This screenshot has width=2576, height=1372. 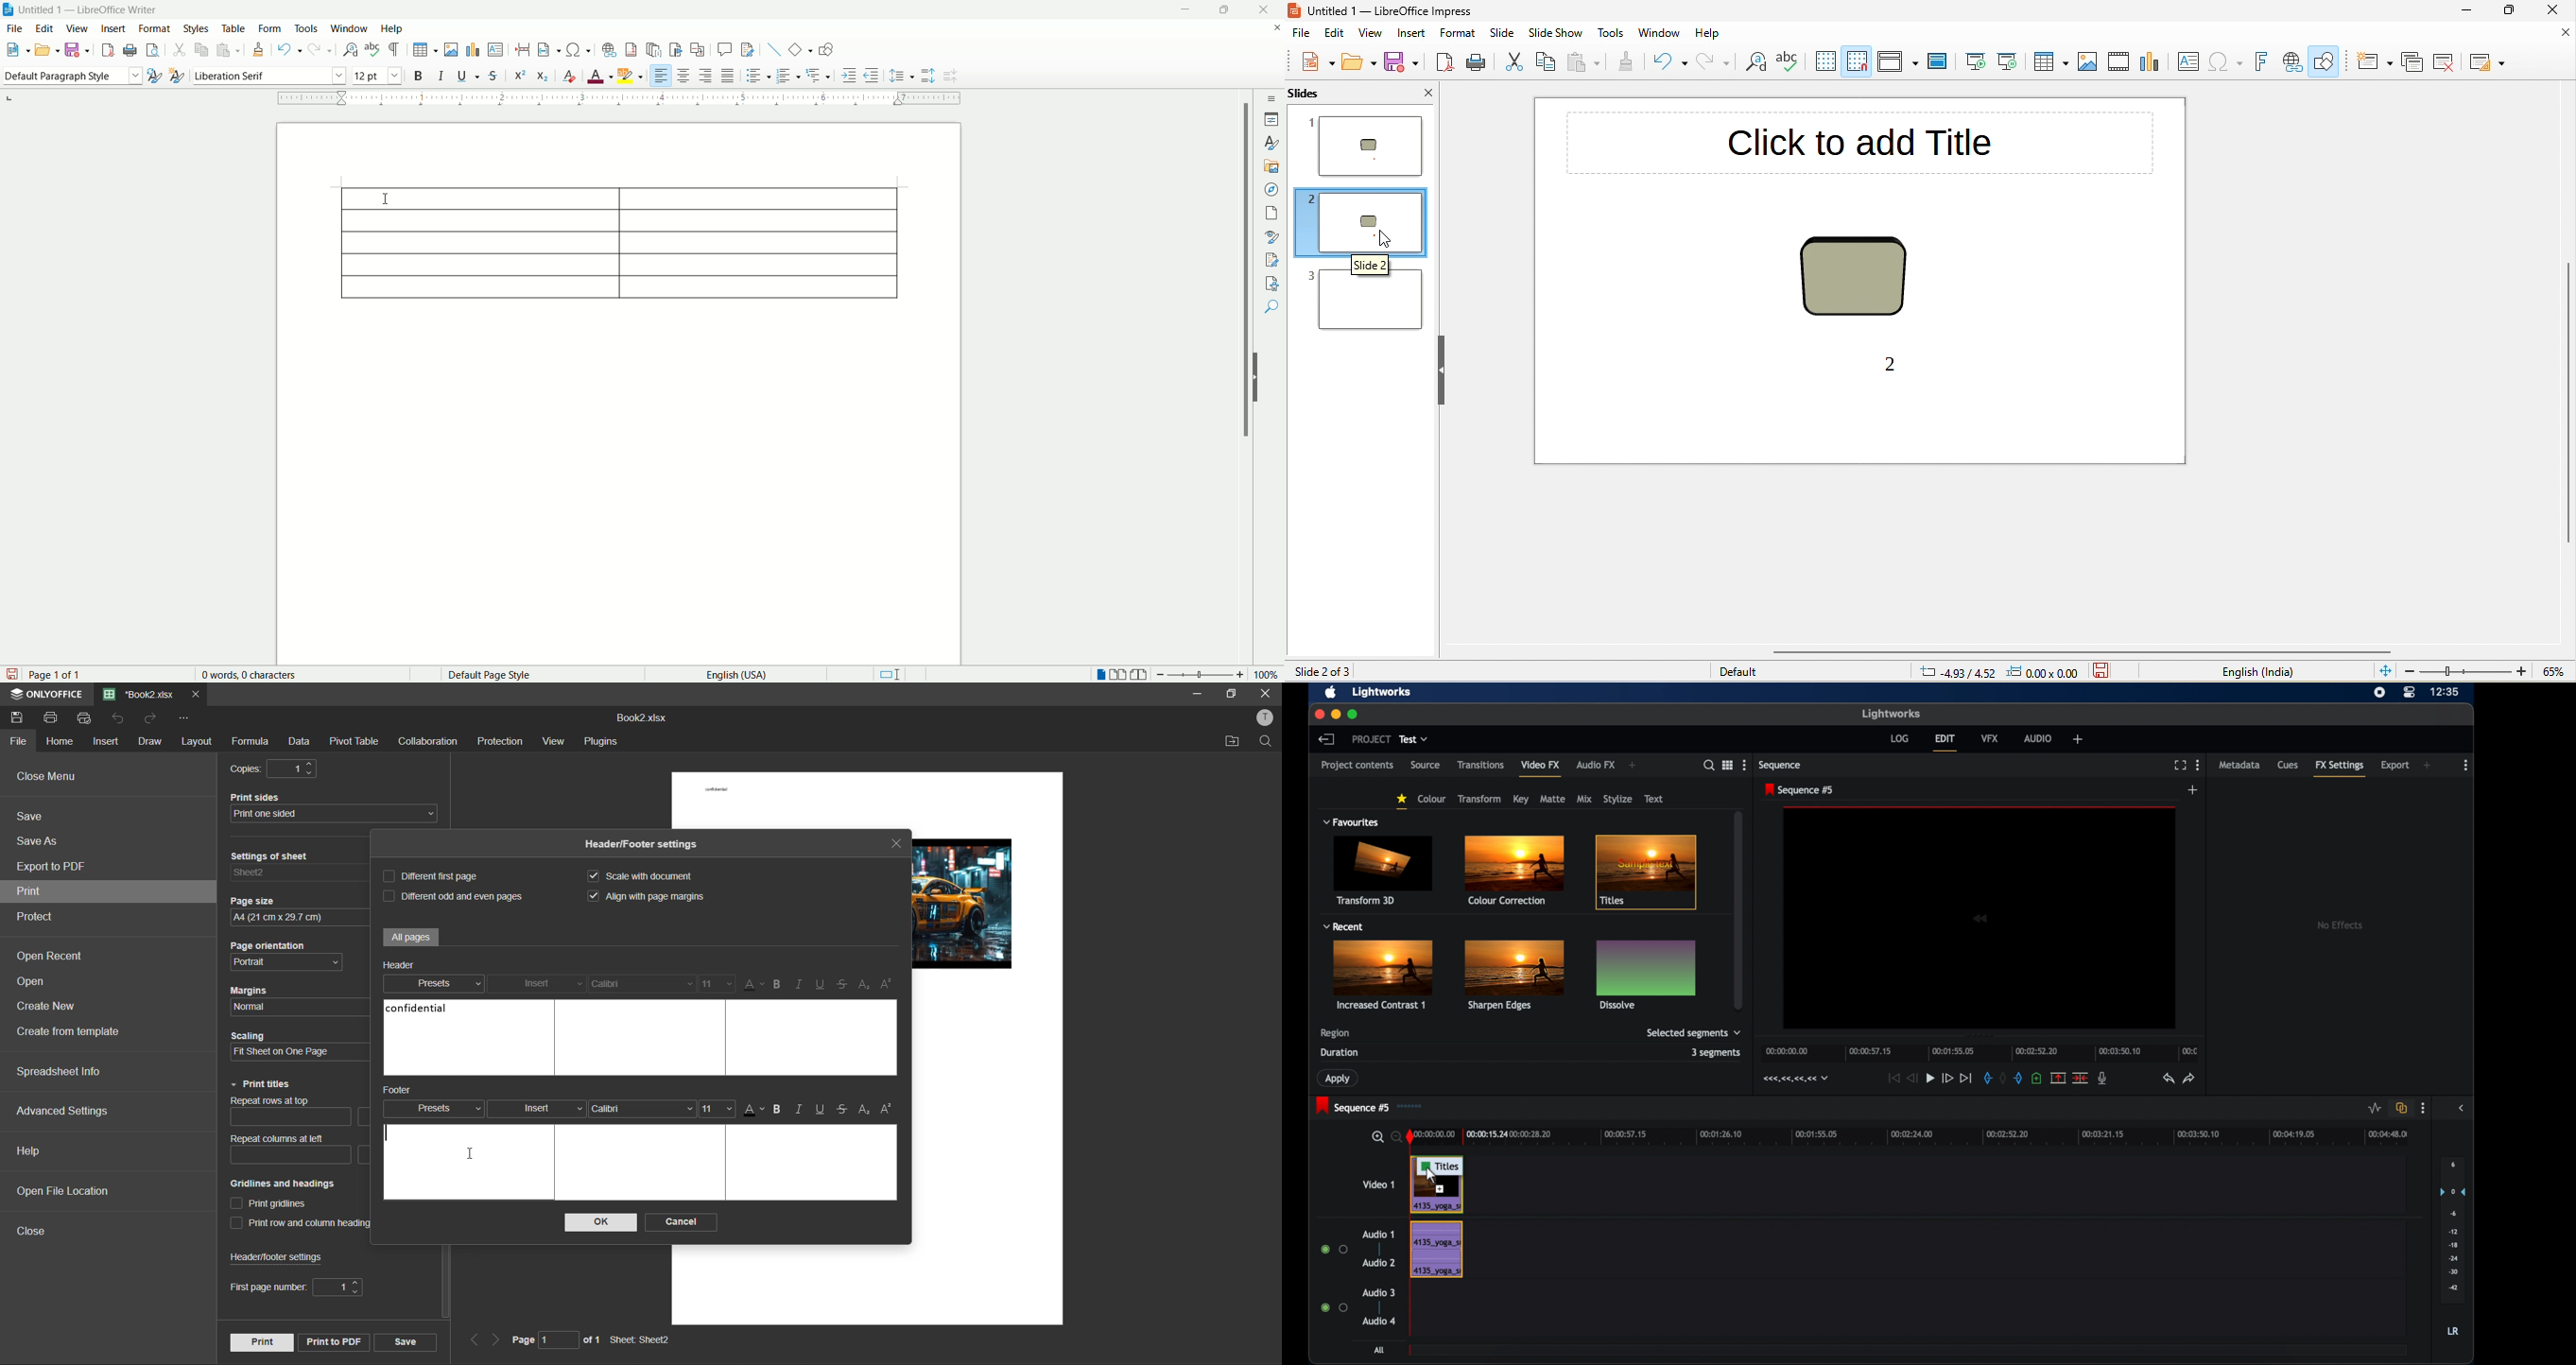 What do you see at coordinates (1323, 672) in the screenshot?
I see `slide 2 of 3` at bounding box center [1323, 672].